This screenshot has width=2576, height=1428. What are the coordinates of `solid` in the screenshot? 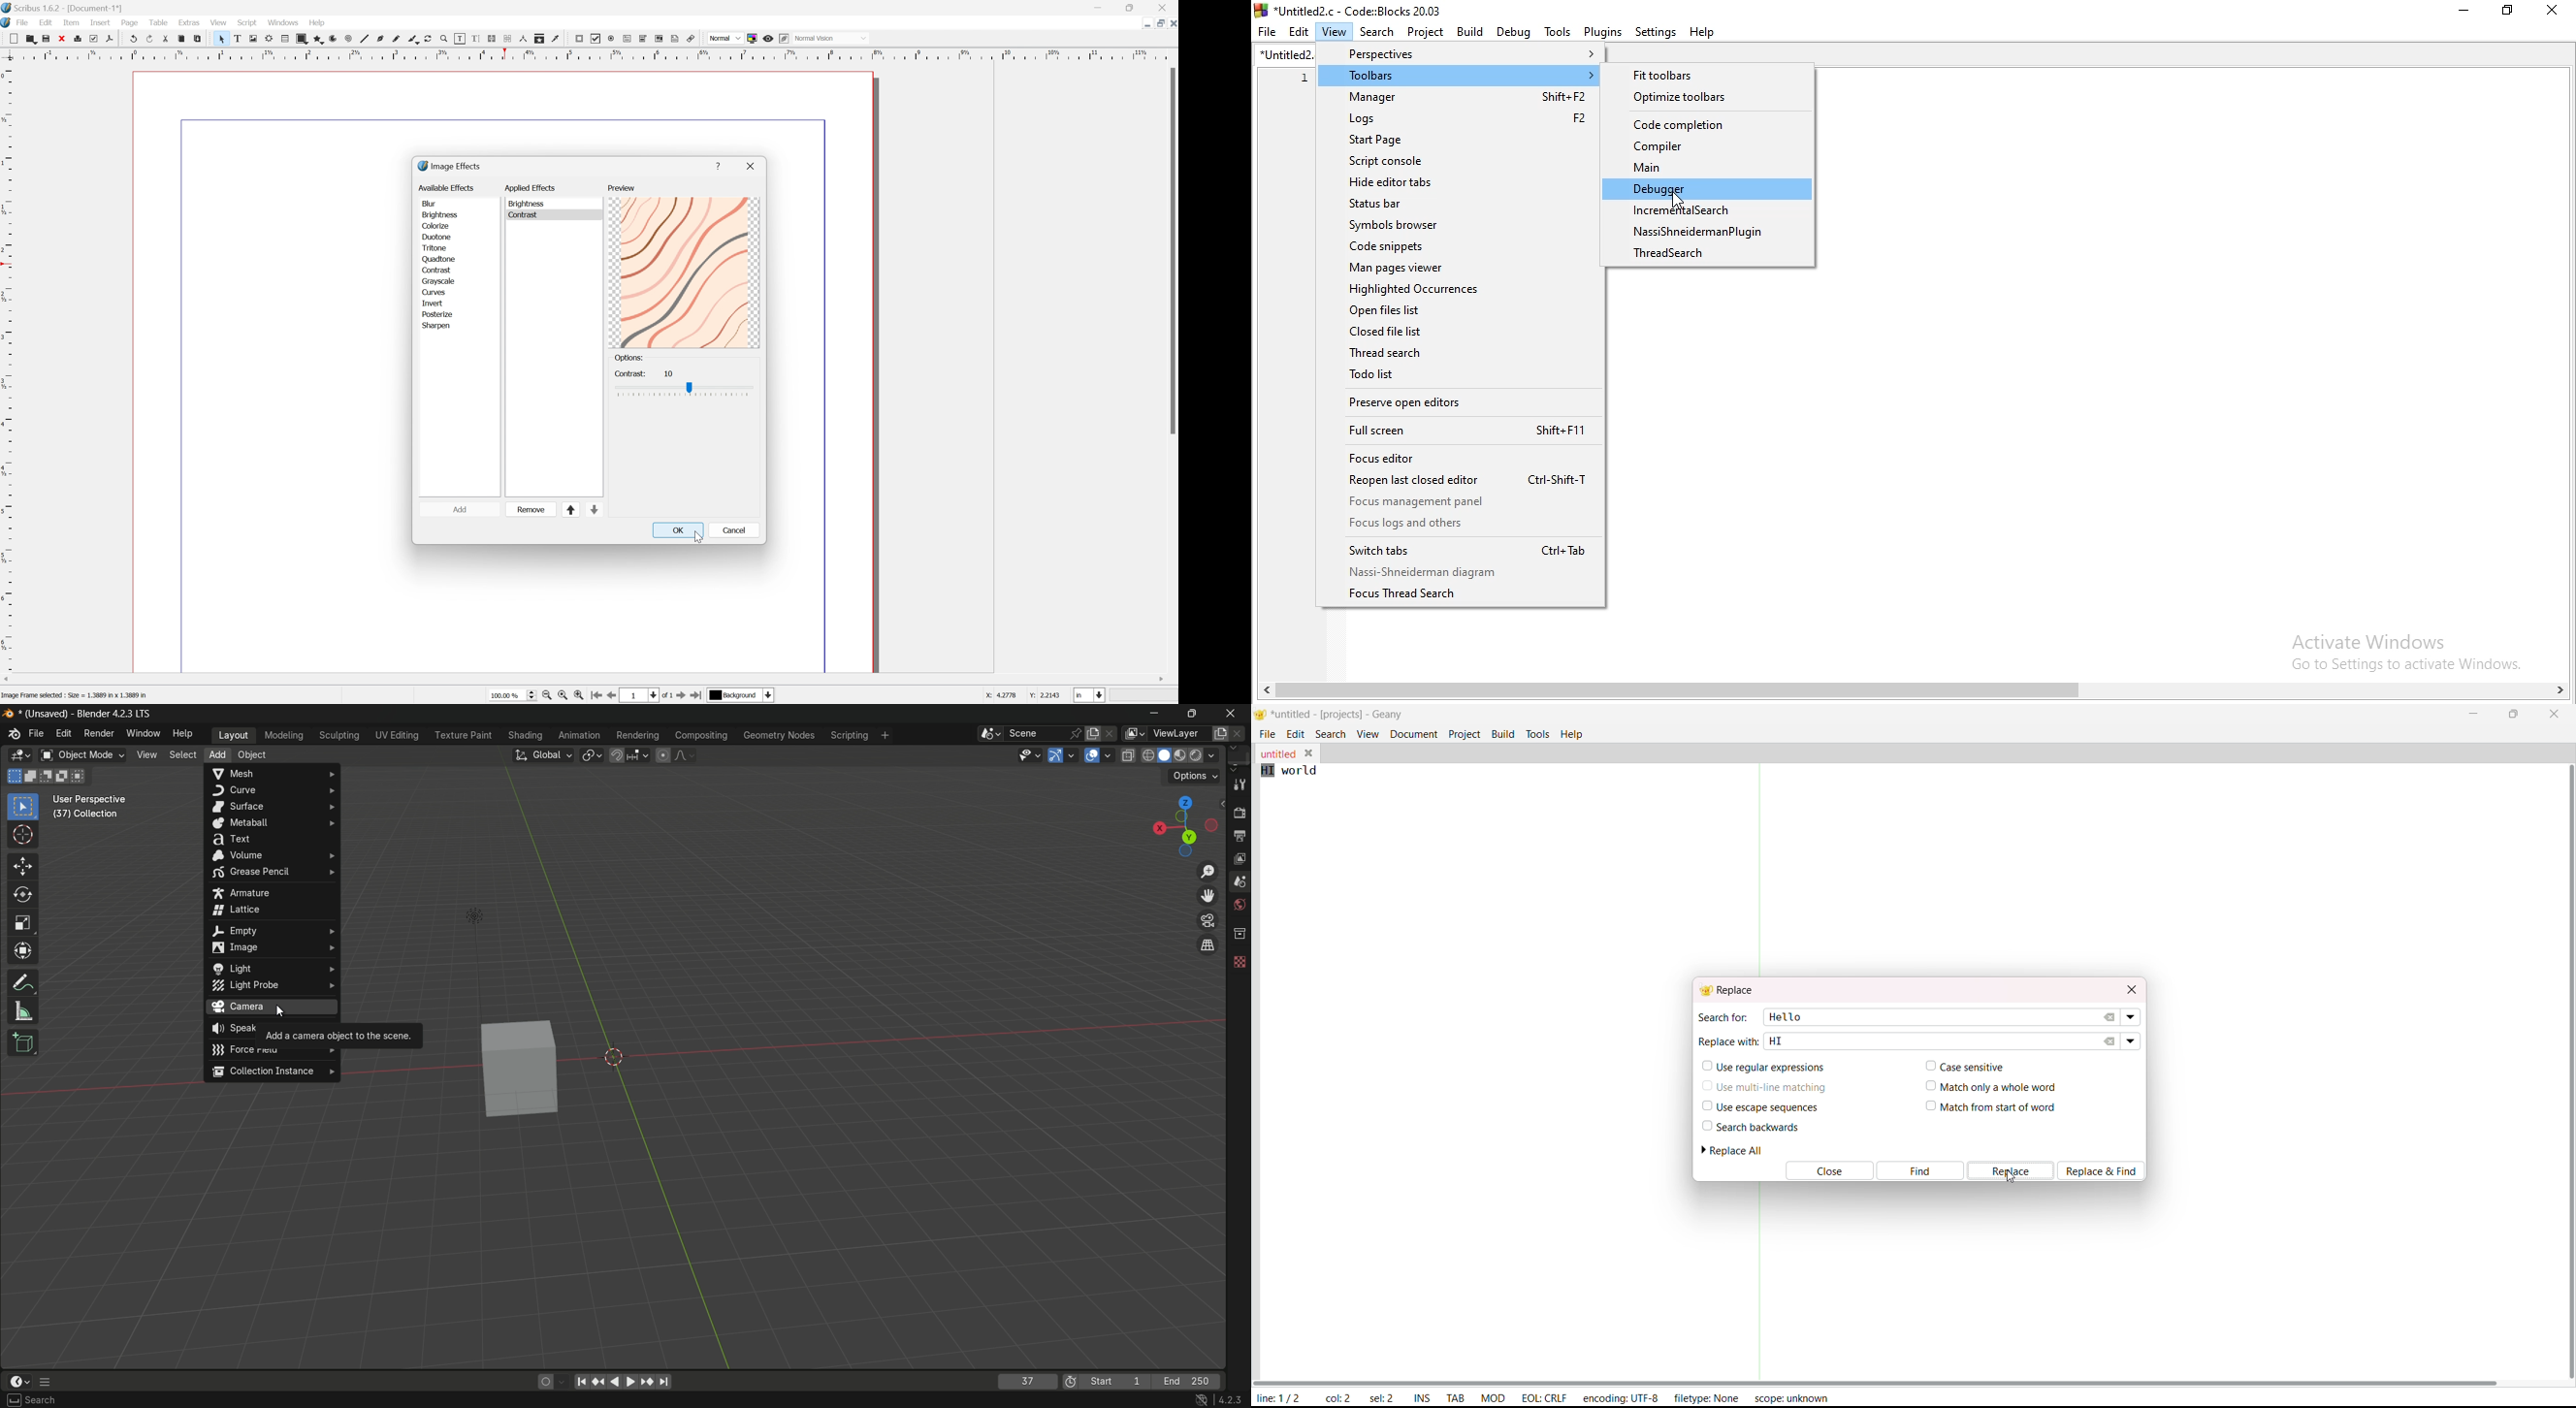 It's located at (1167, 755).